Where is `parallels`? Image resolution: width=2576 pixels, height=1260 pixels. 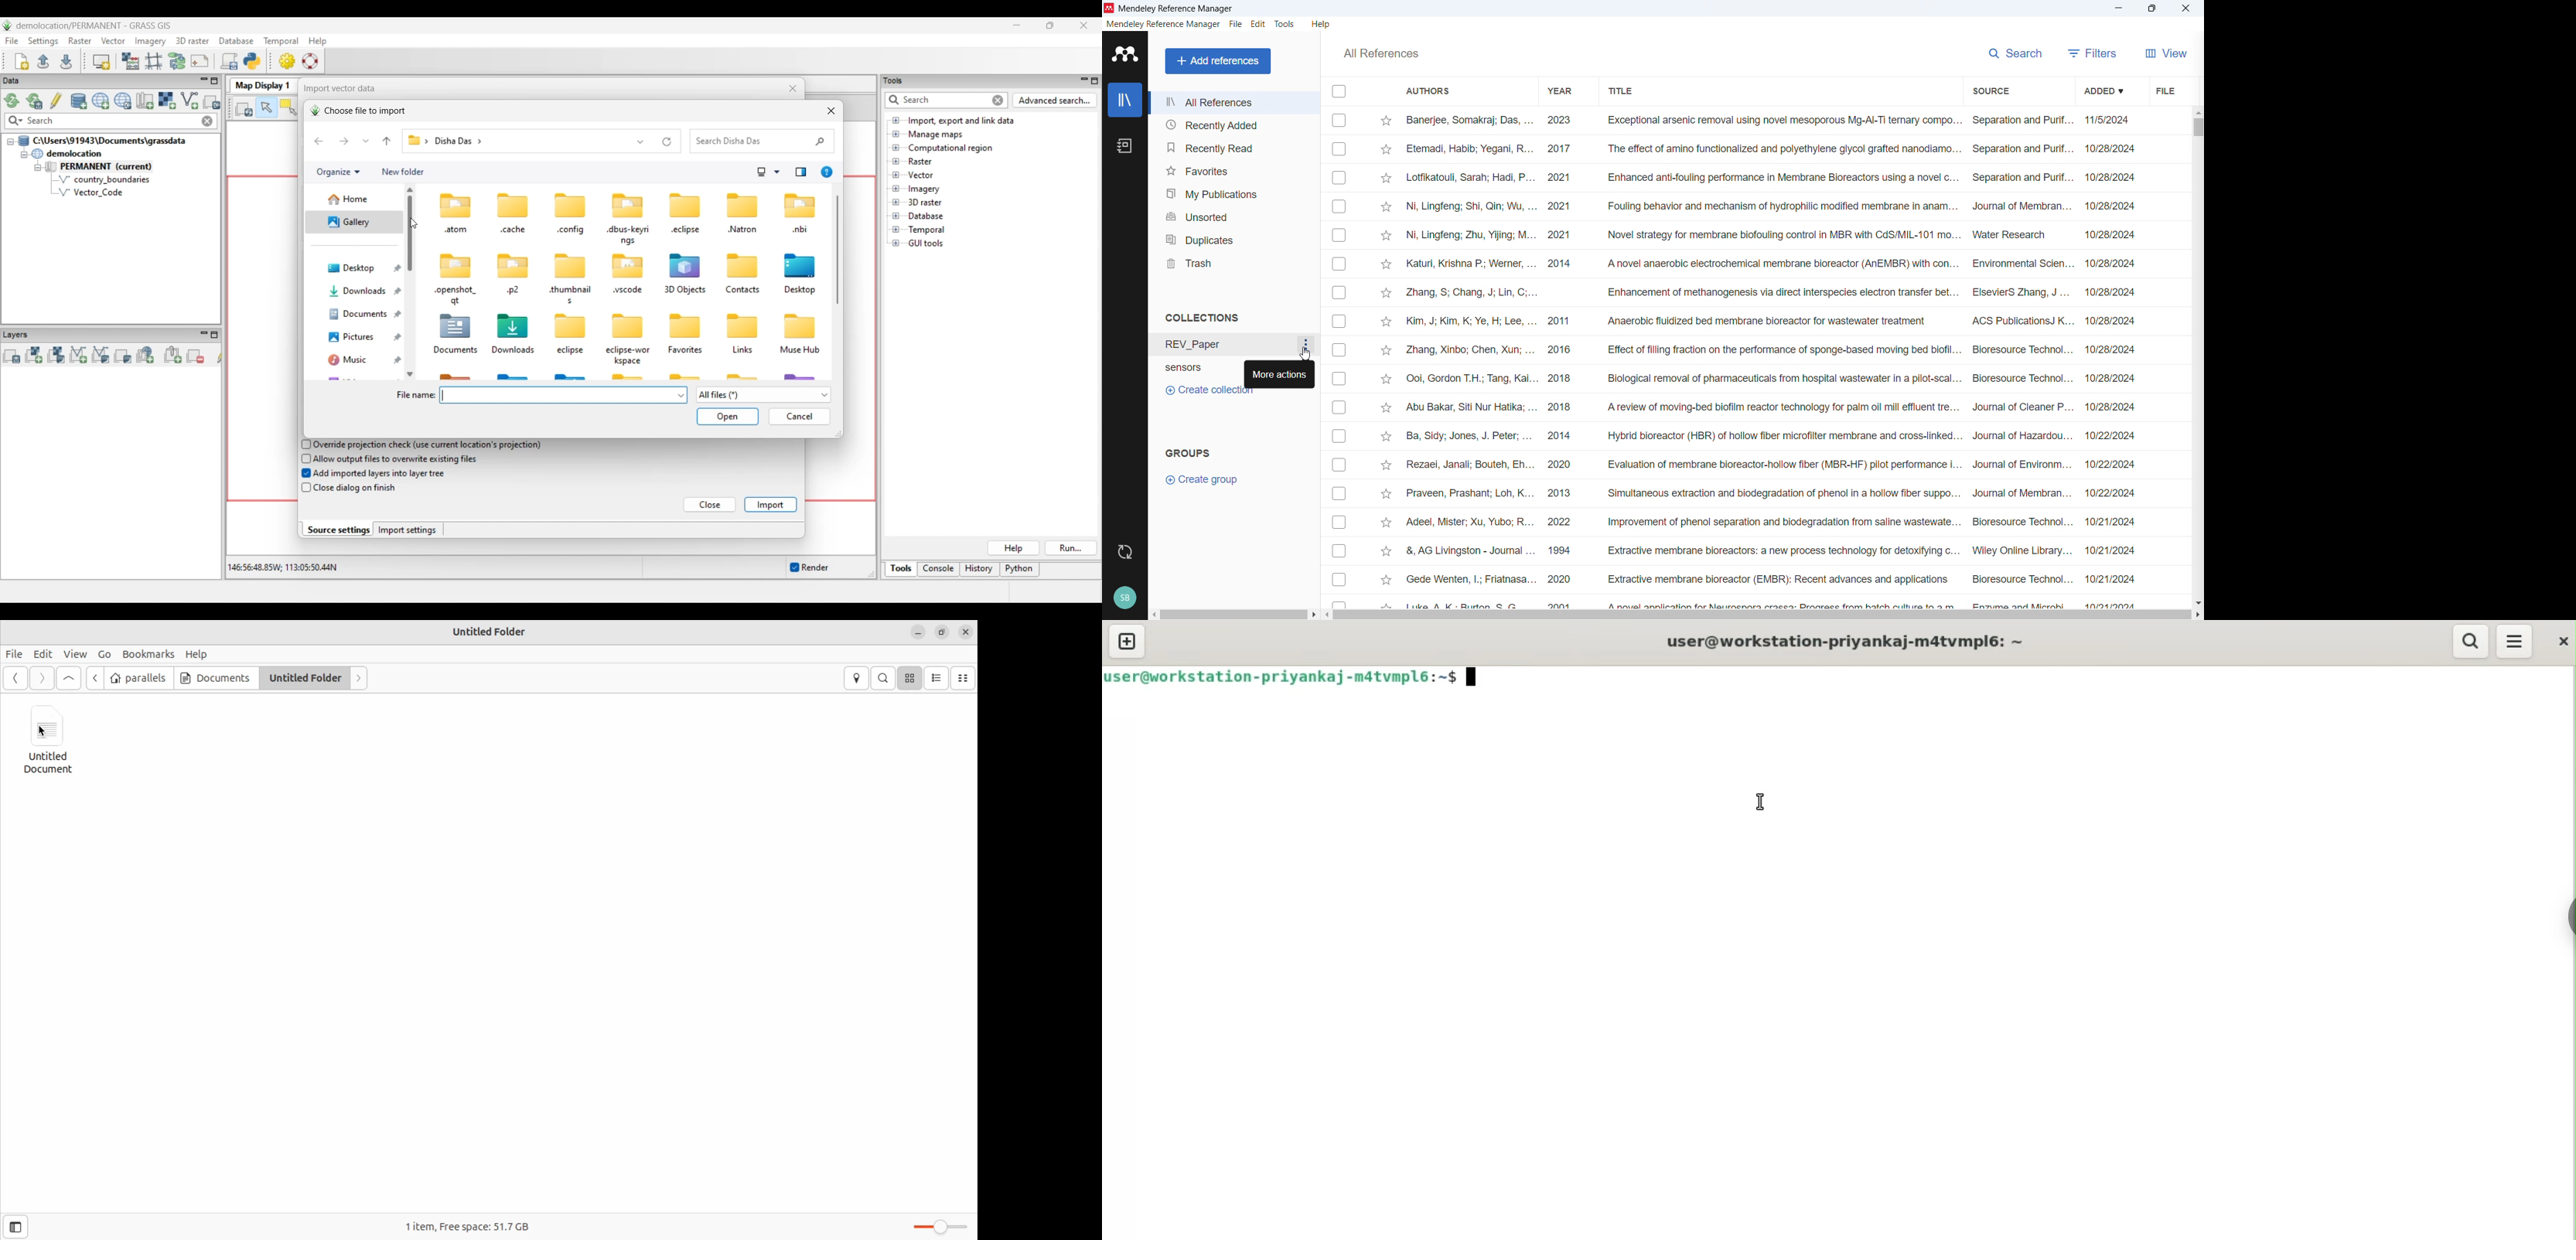
parallels is located at coordinates (139, 677).